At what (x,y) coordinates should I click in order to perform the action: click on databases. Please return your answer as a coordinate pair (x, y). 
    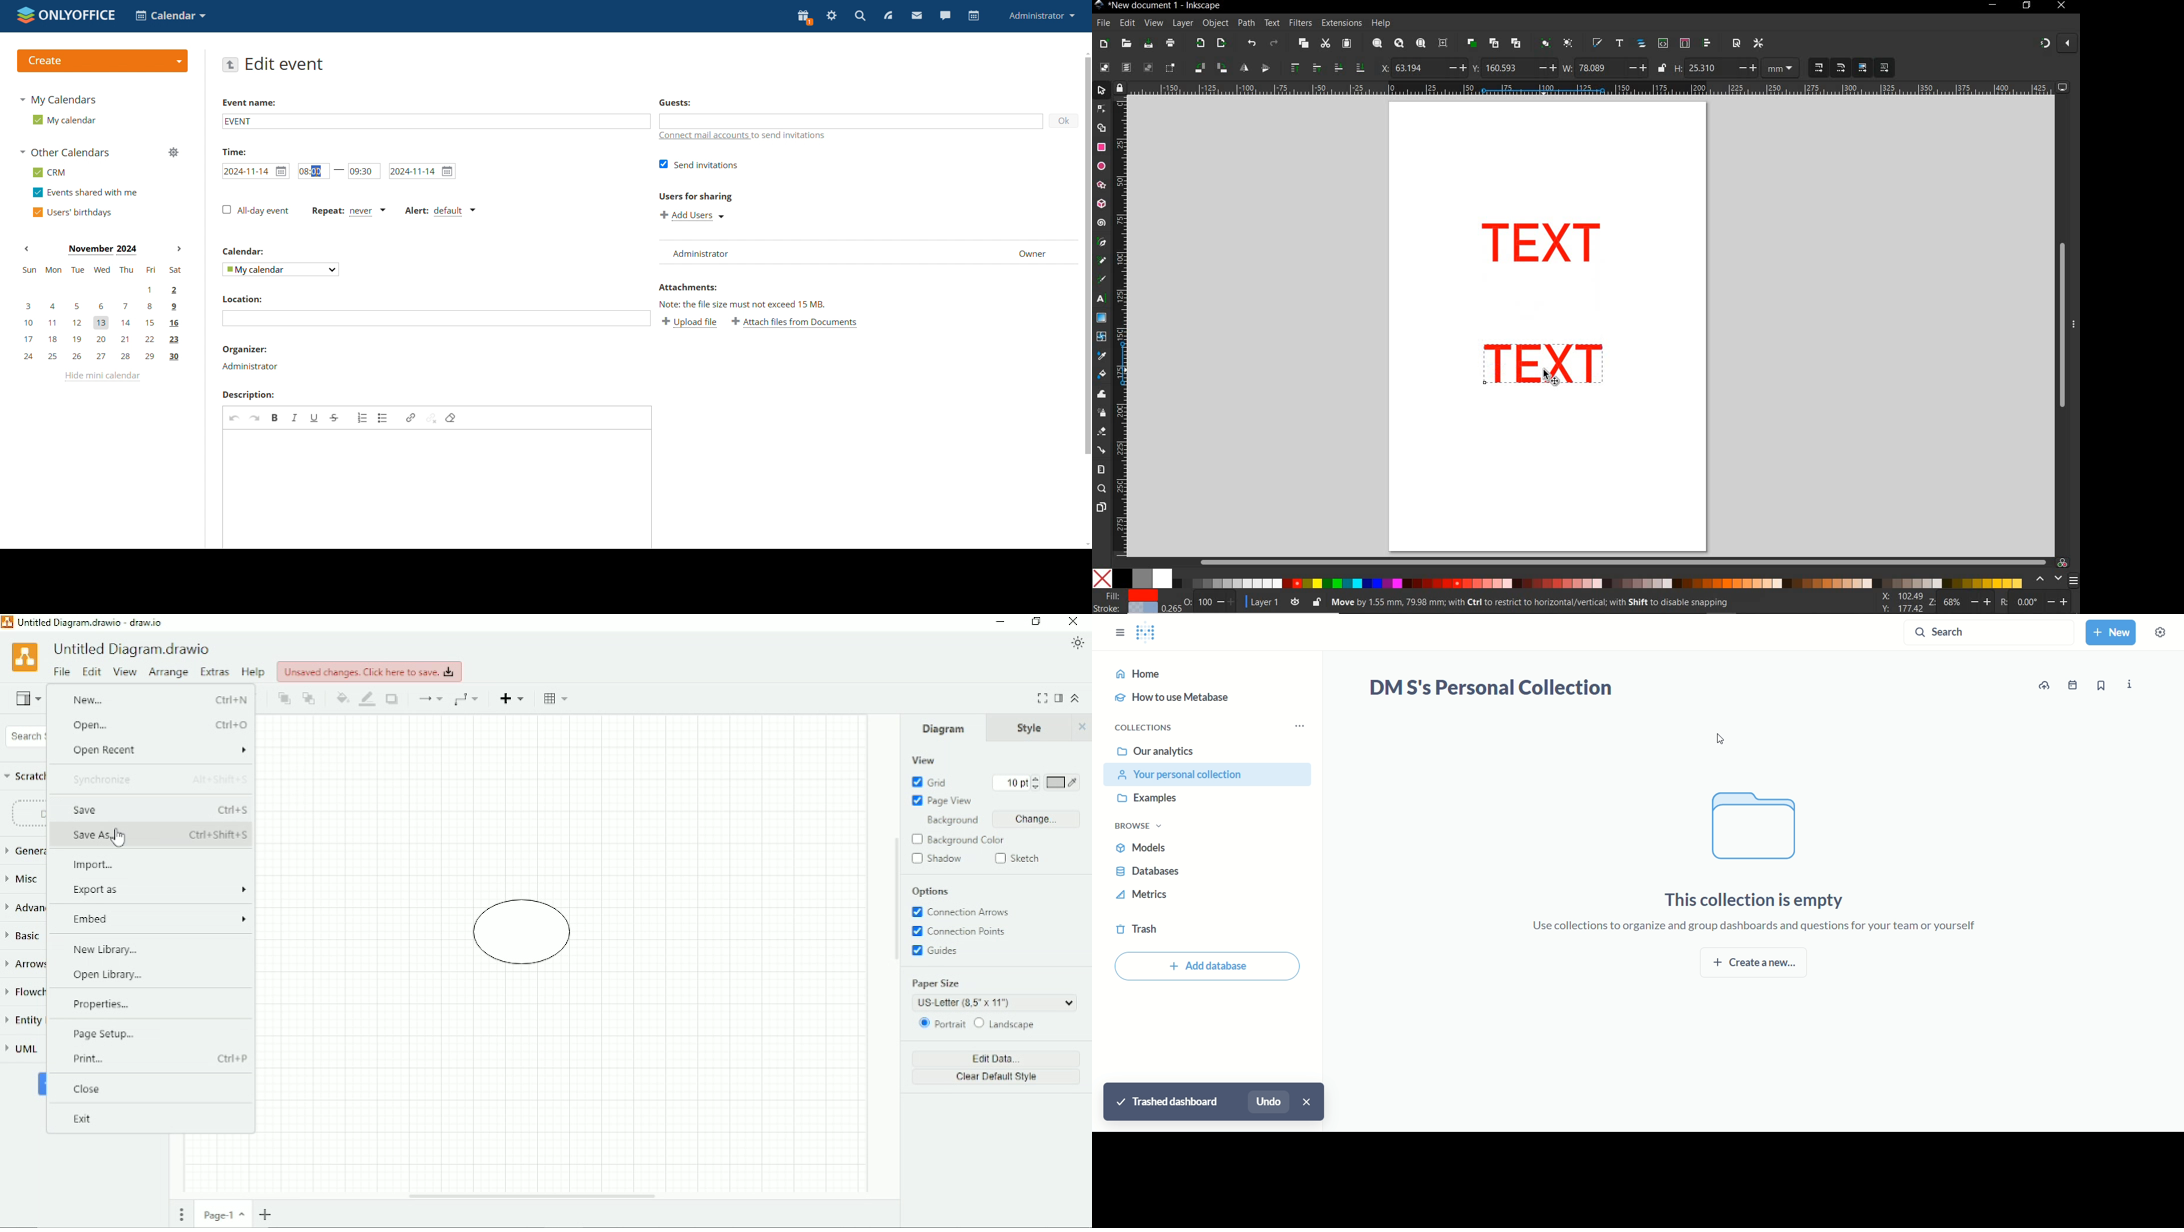
    Looking at the image, I should click on (1149, 873).